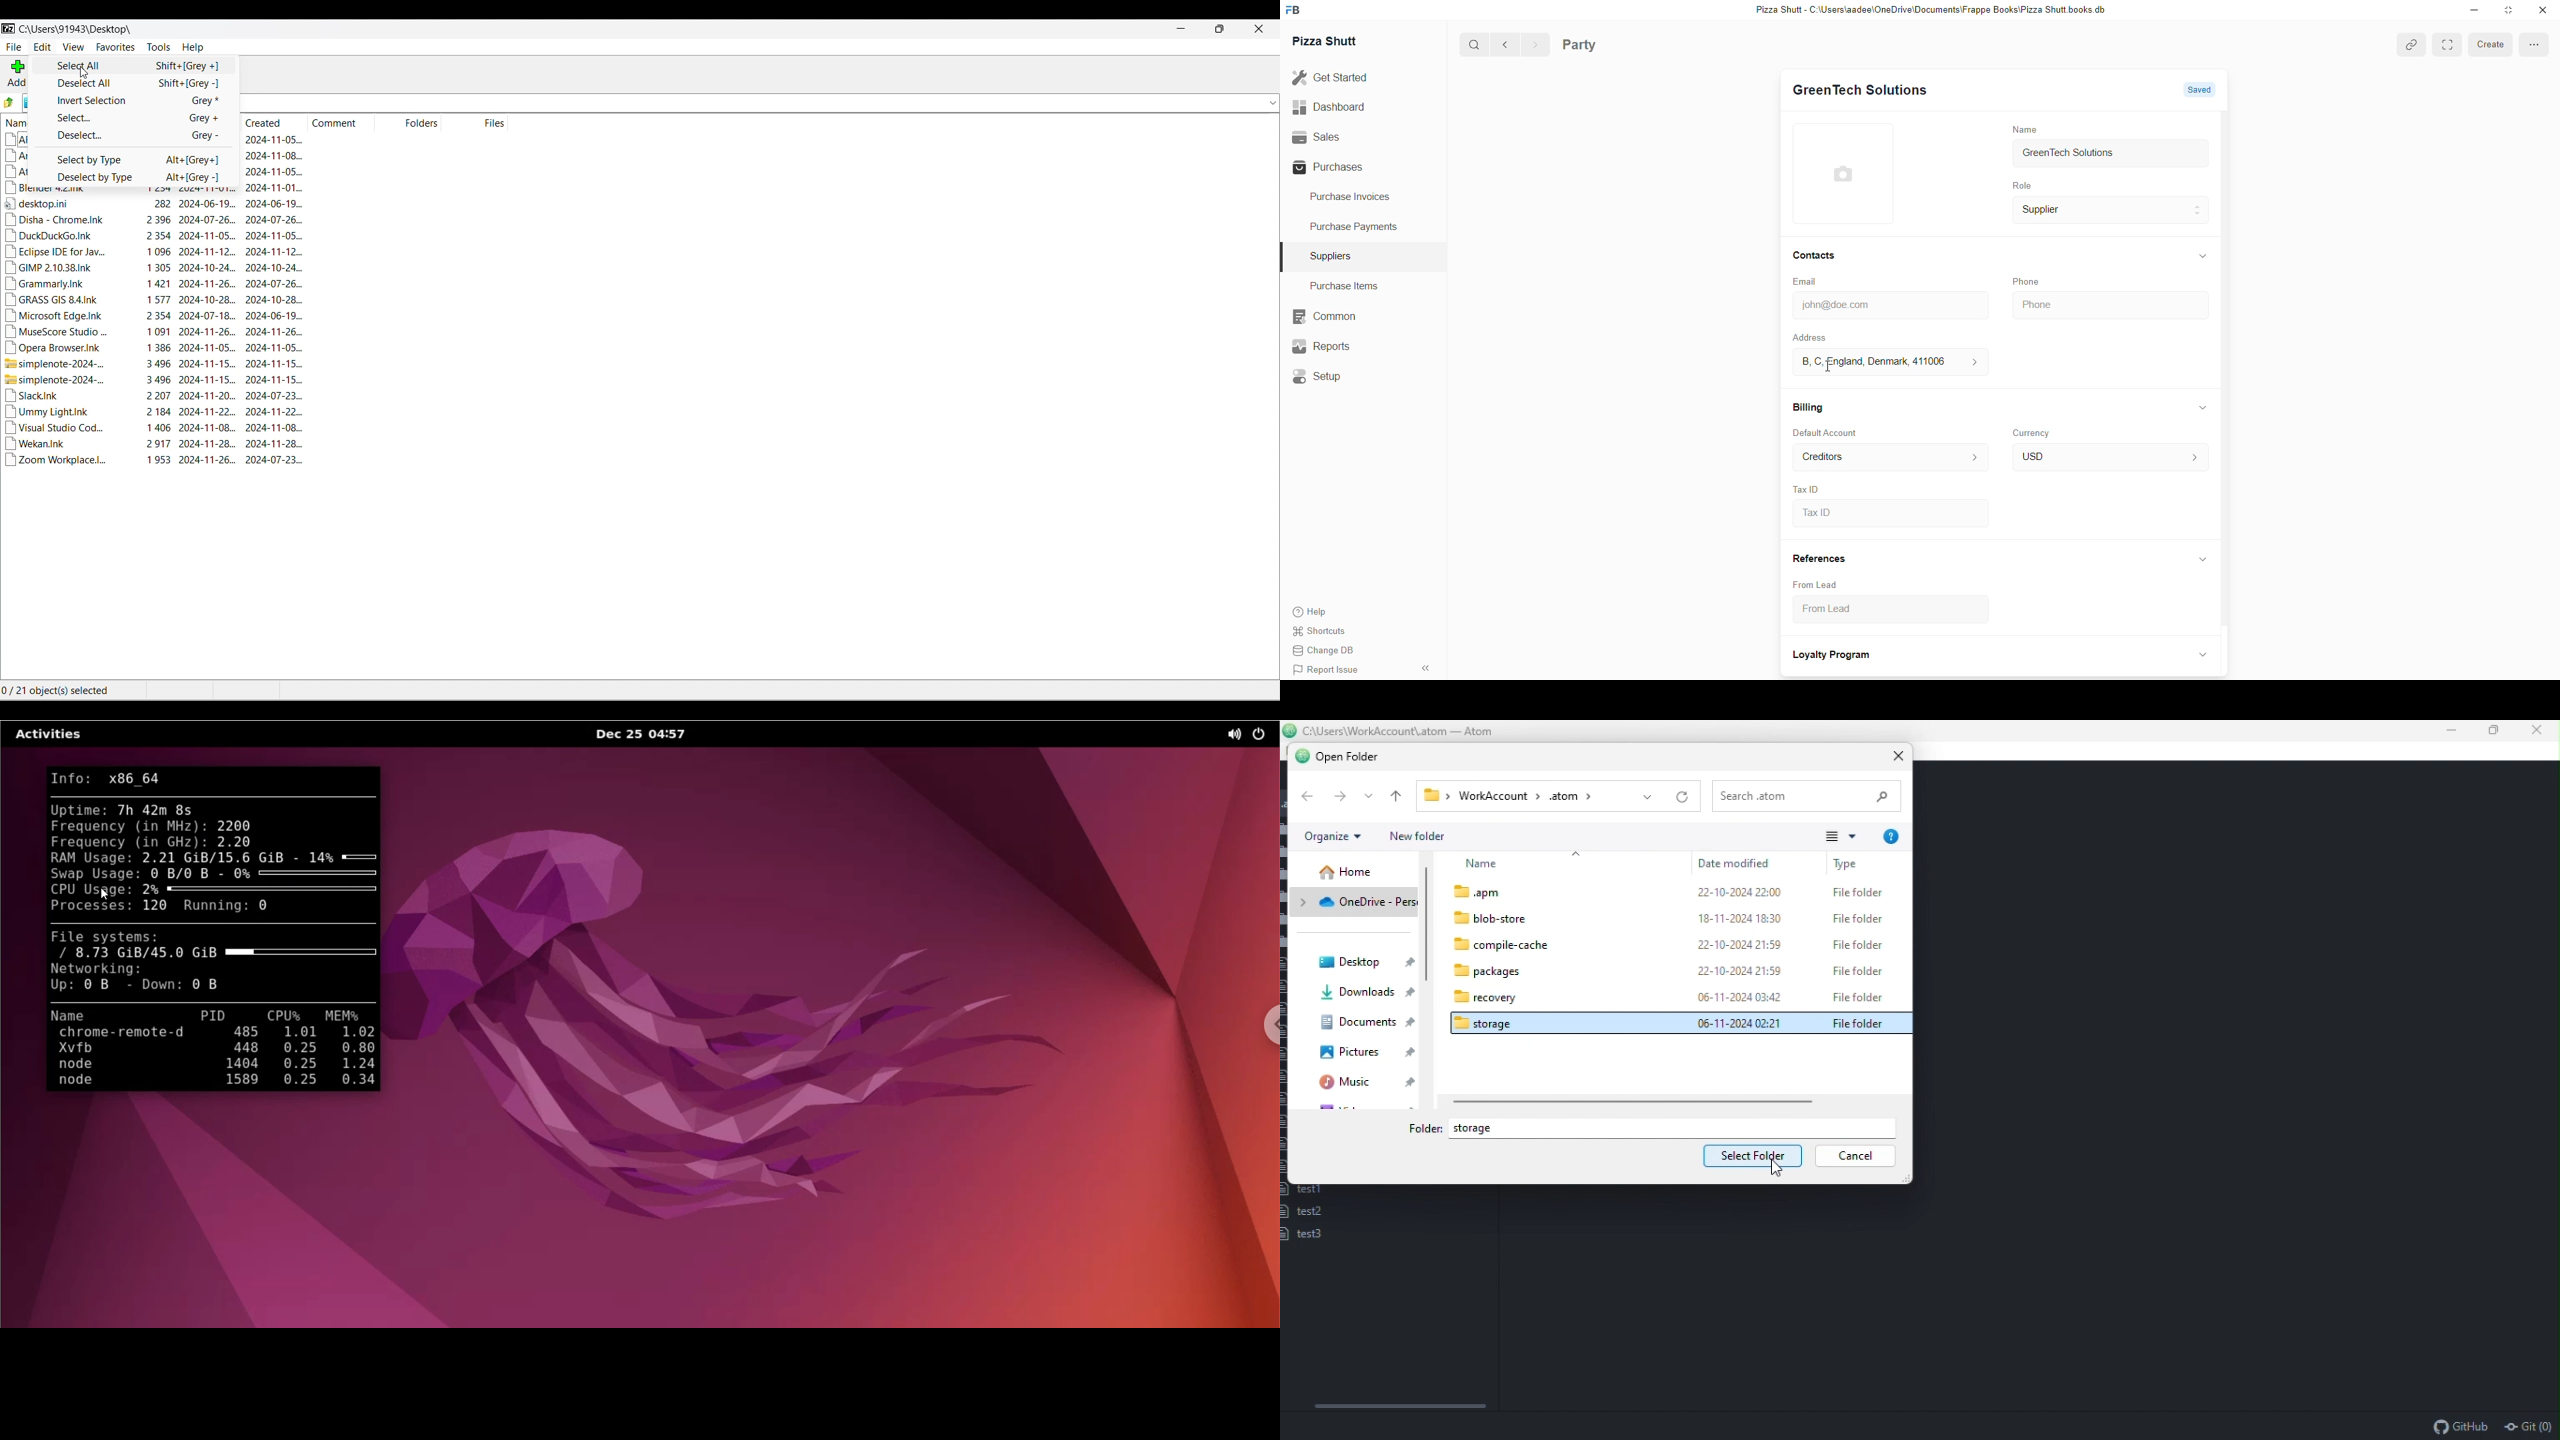 The image size is (2576, 1456). What do you see at coordinates (1355, 199) in the screenshot?
I see `Purchase Invoices` at bounding box center [1355, 199].